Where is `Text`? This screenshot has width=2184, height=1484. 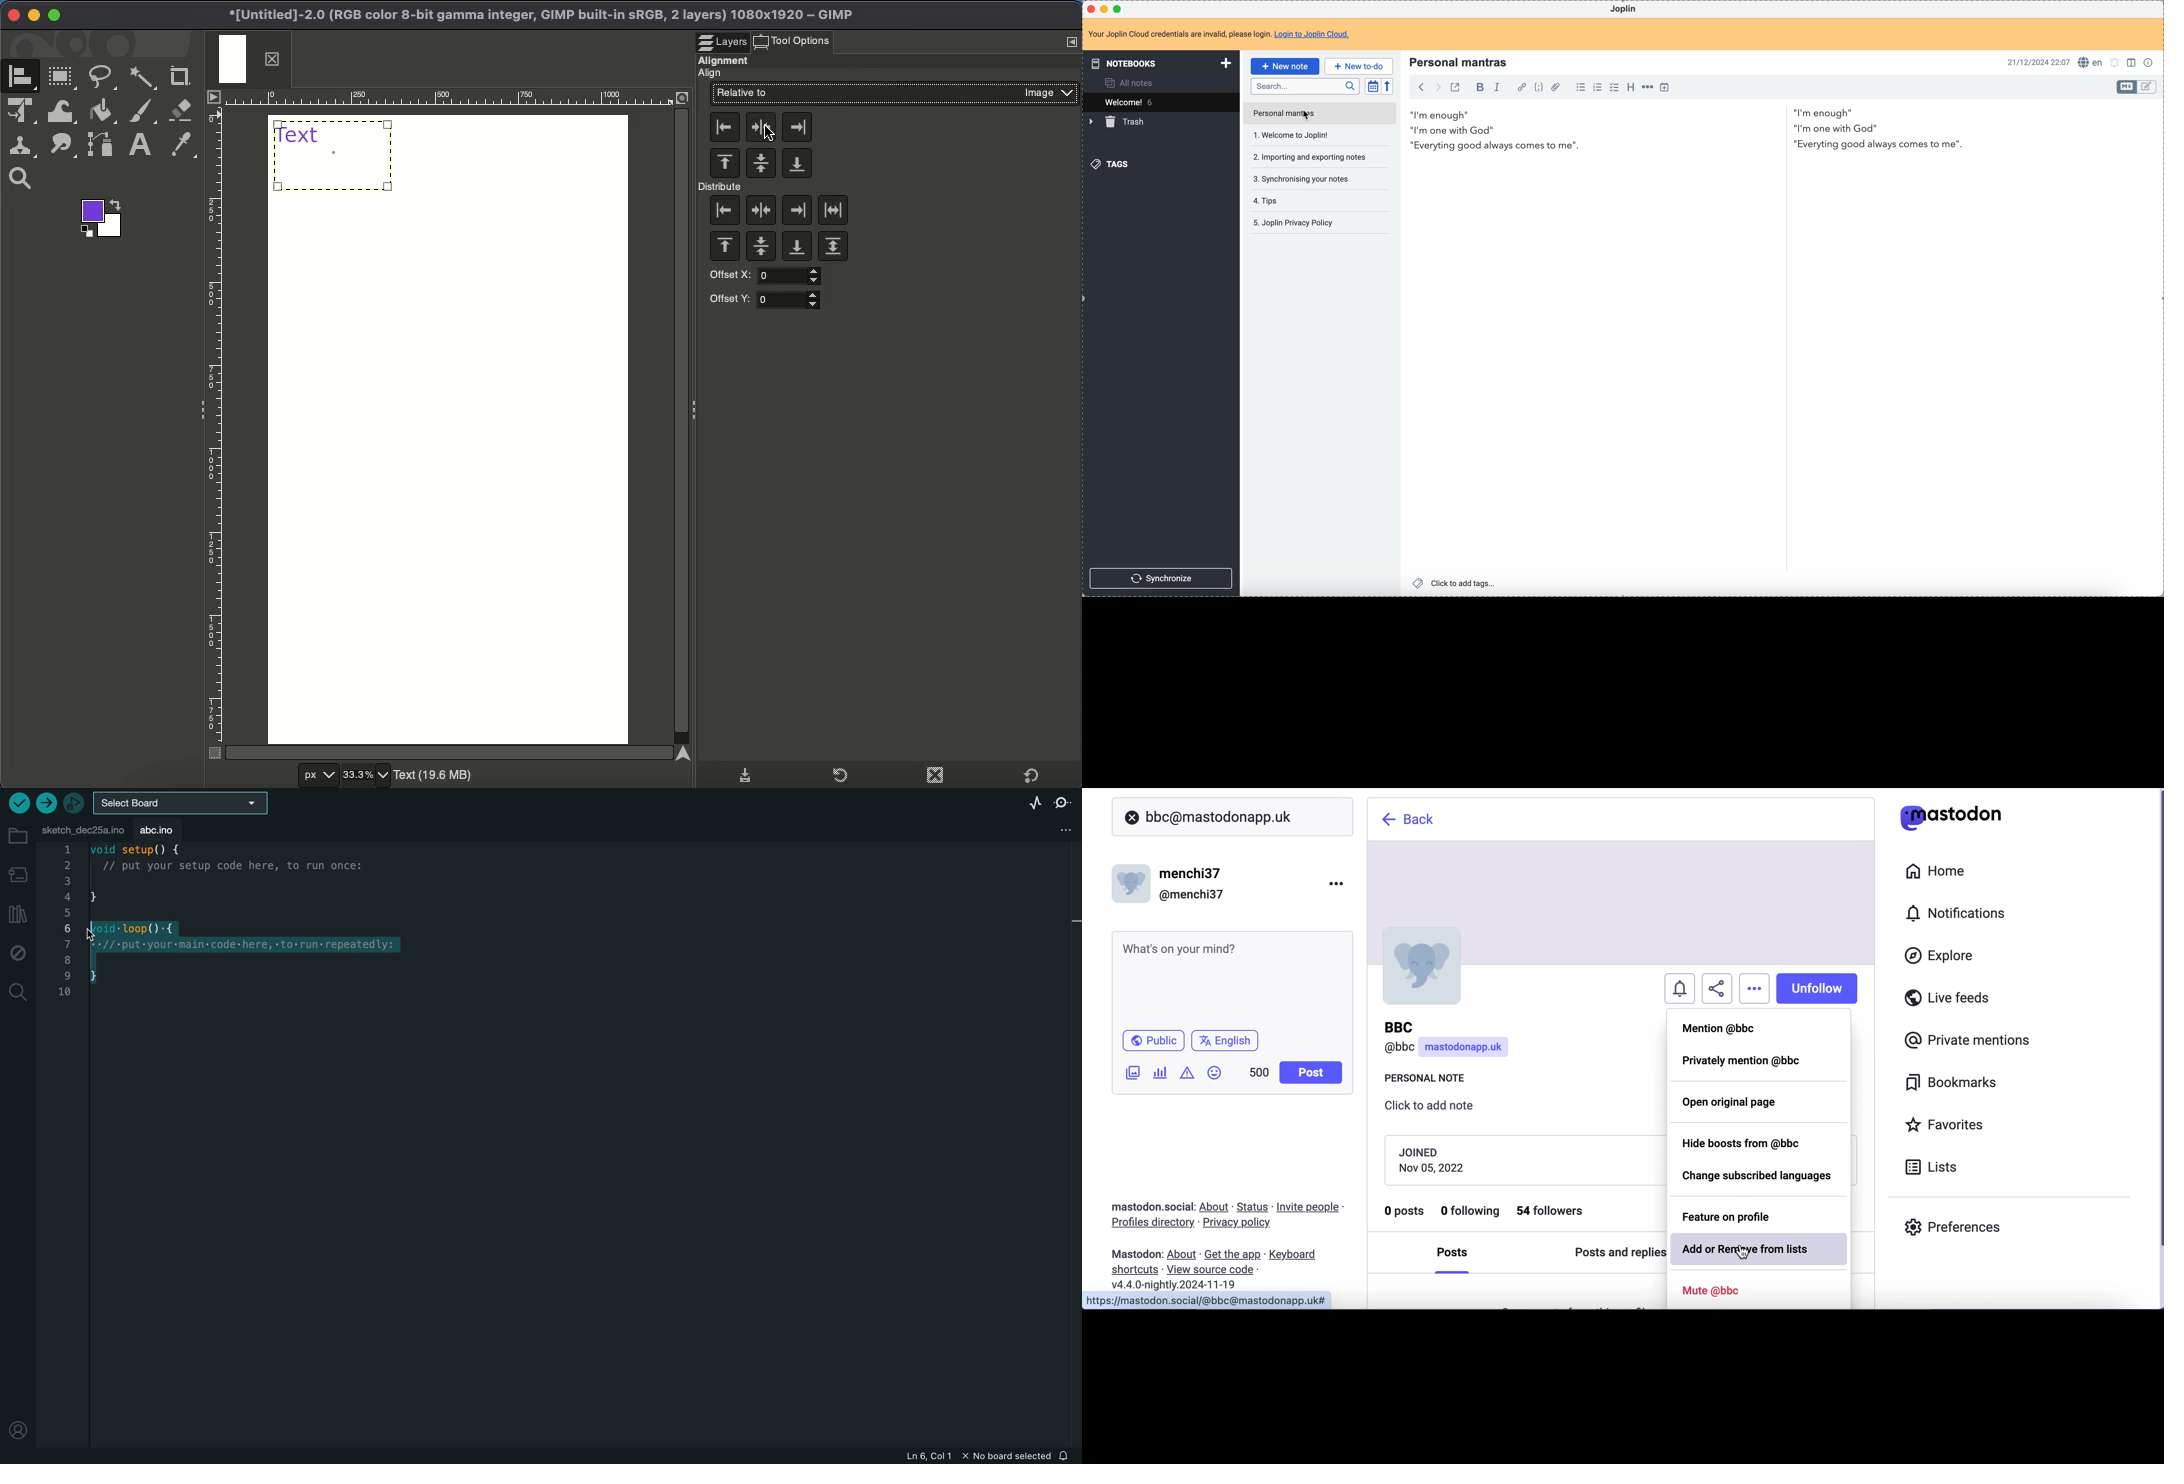 Text is located at coordinates (140, 146).